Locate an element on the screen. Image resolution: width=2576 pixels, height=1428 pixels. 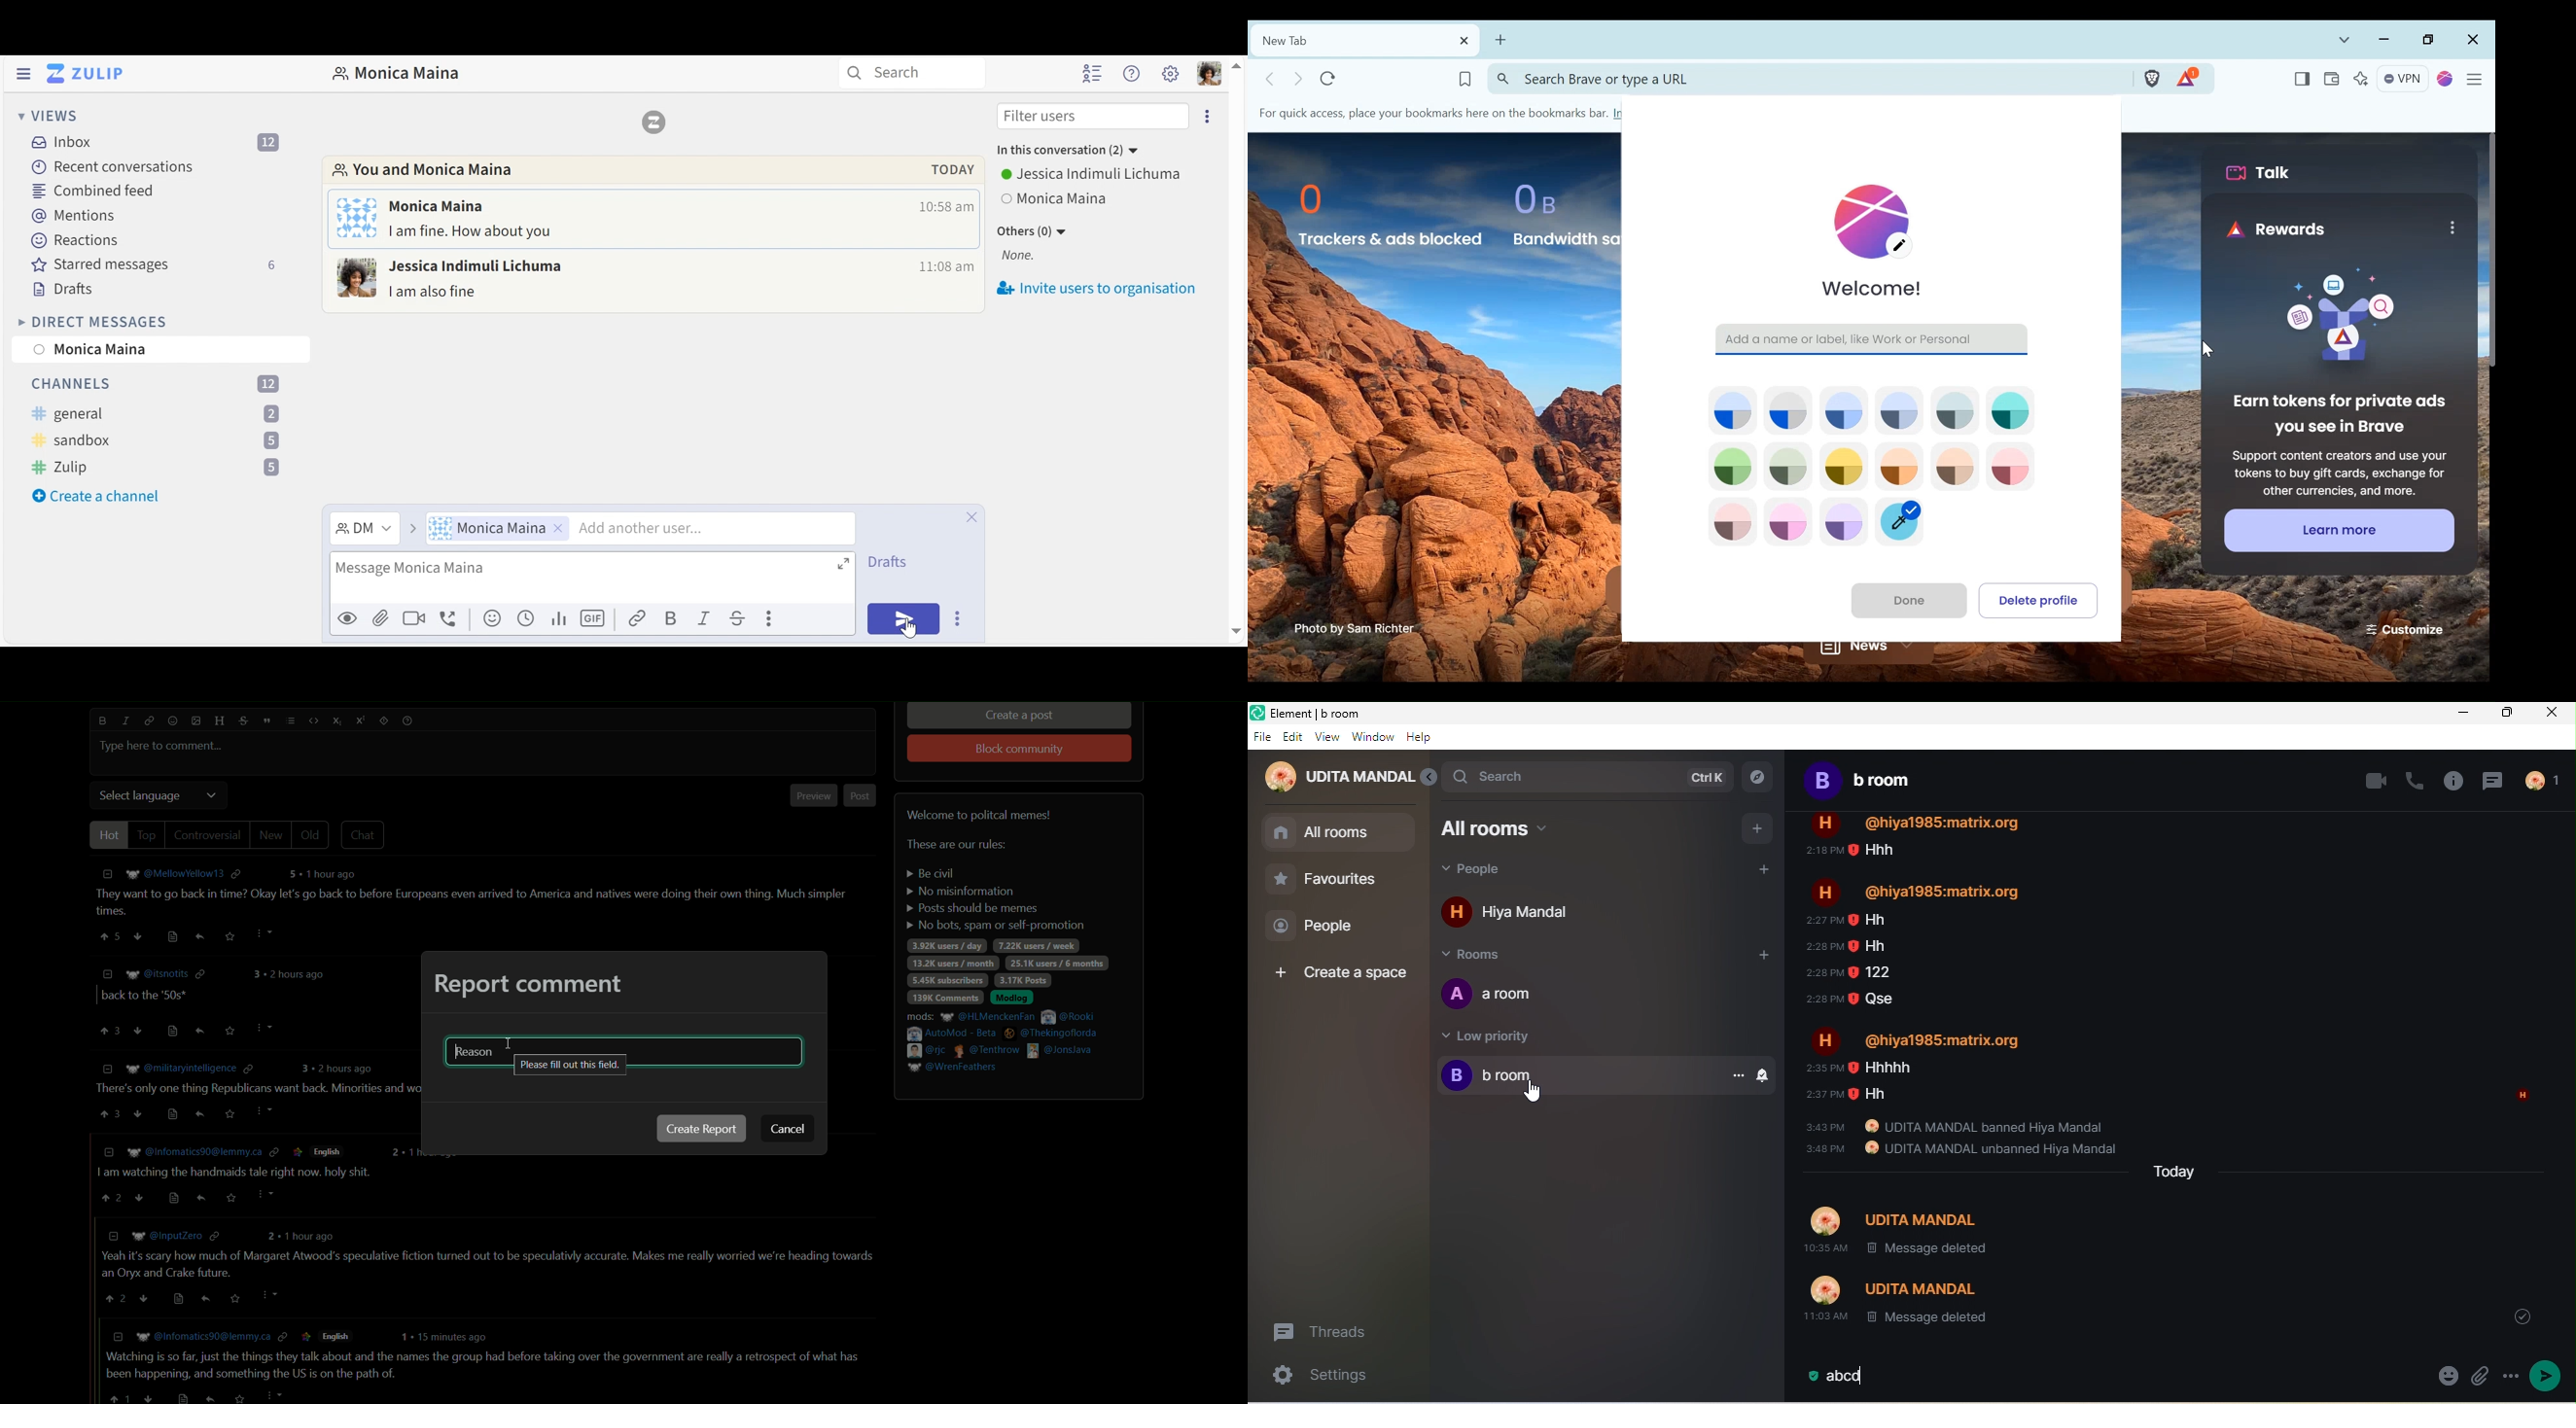
Help user is located at coordinates (1132, 73).